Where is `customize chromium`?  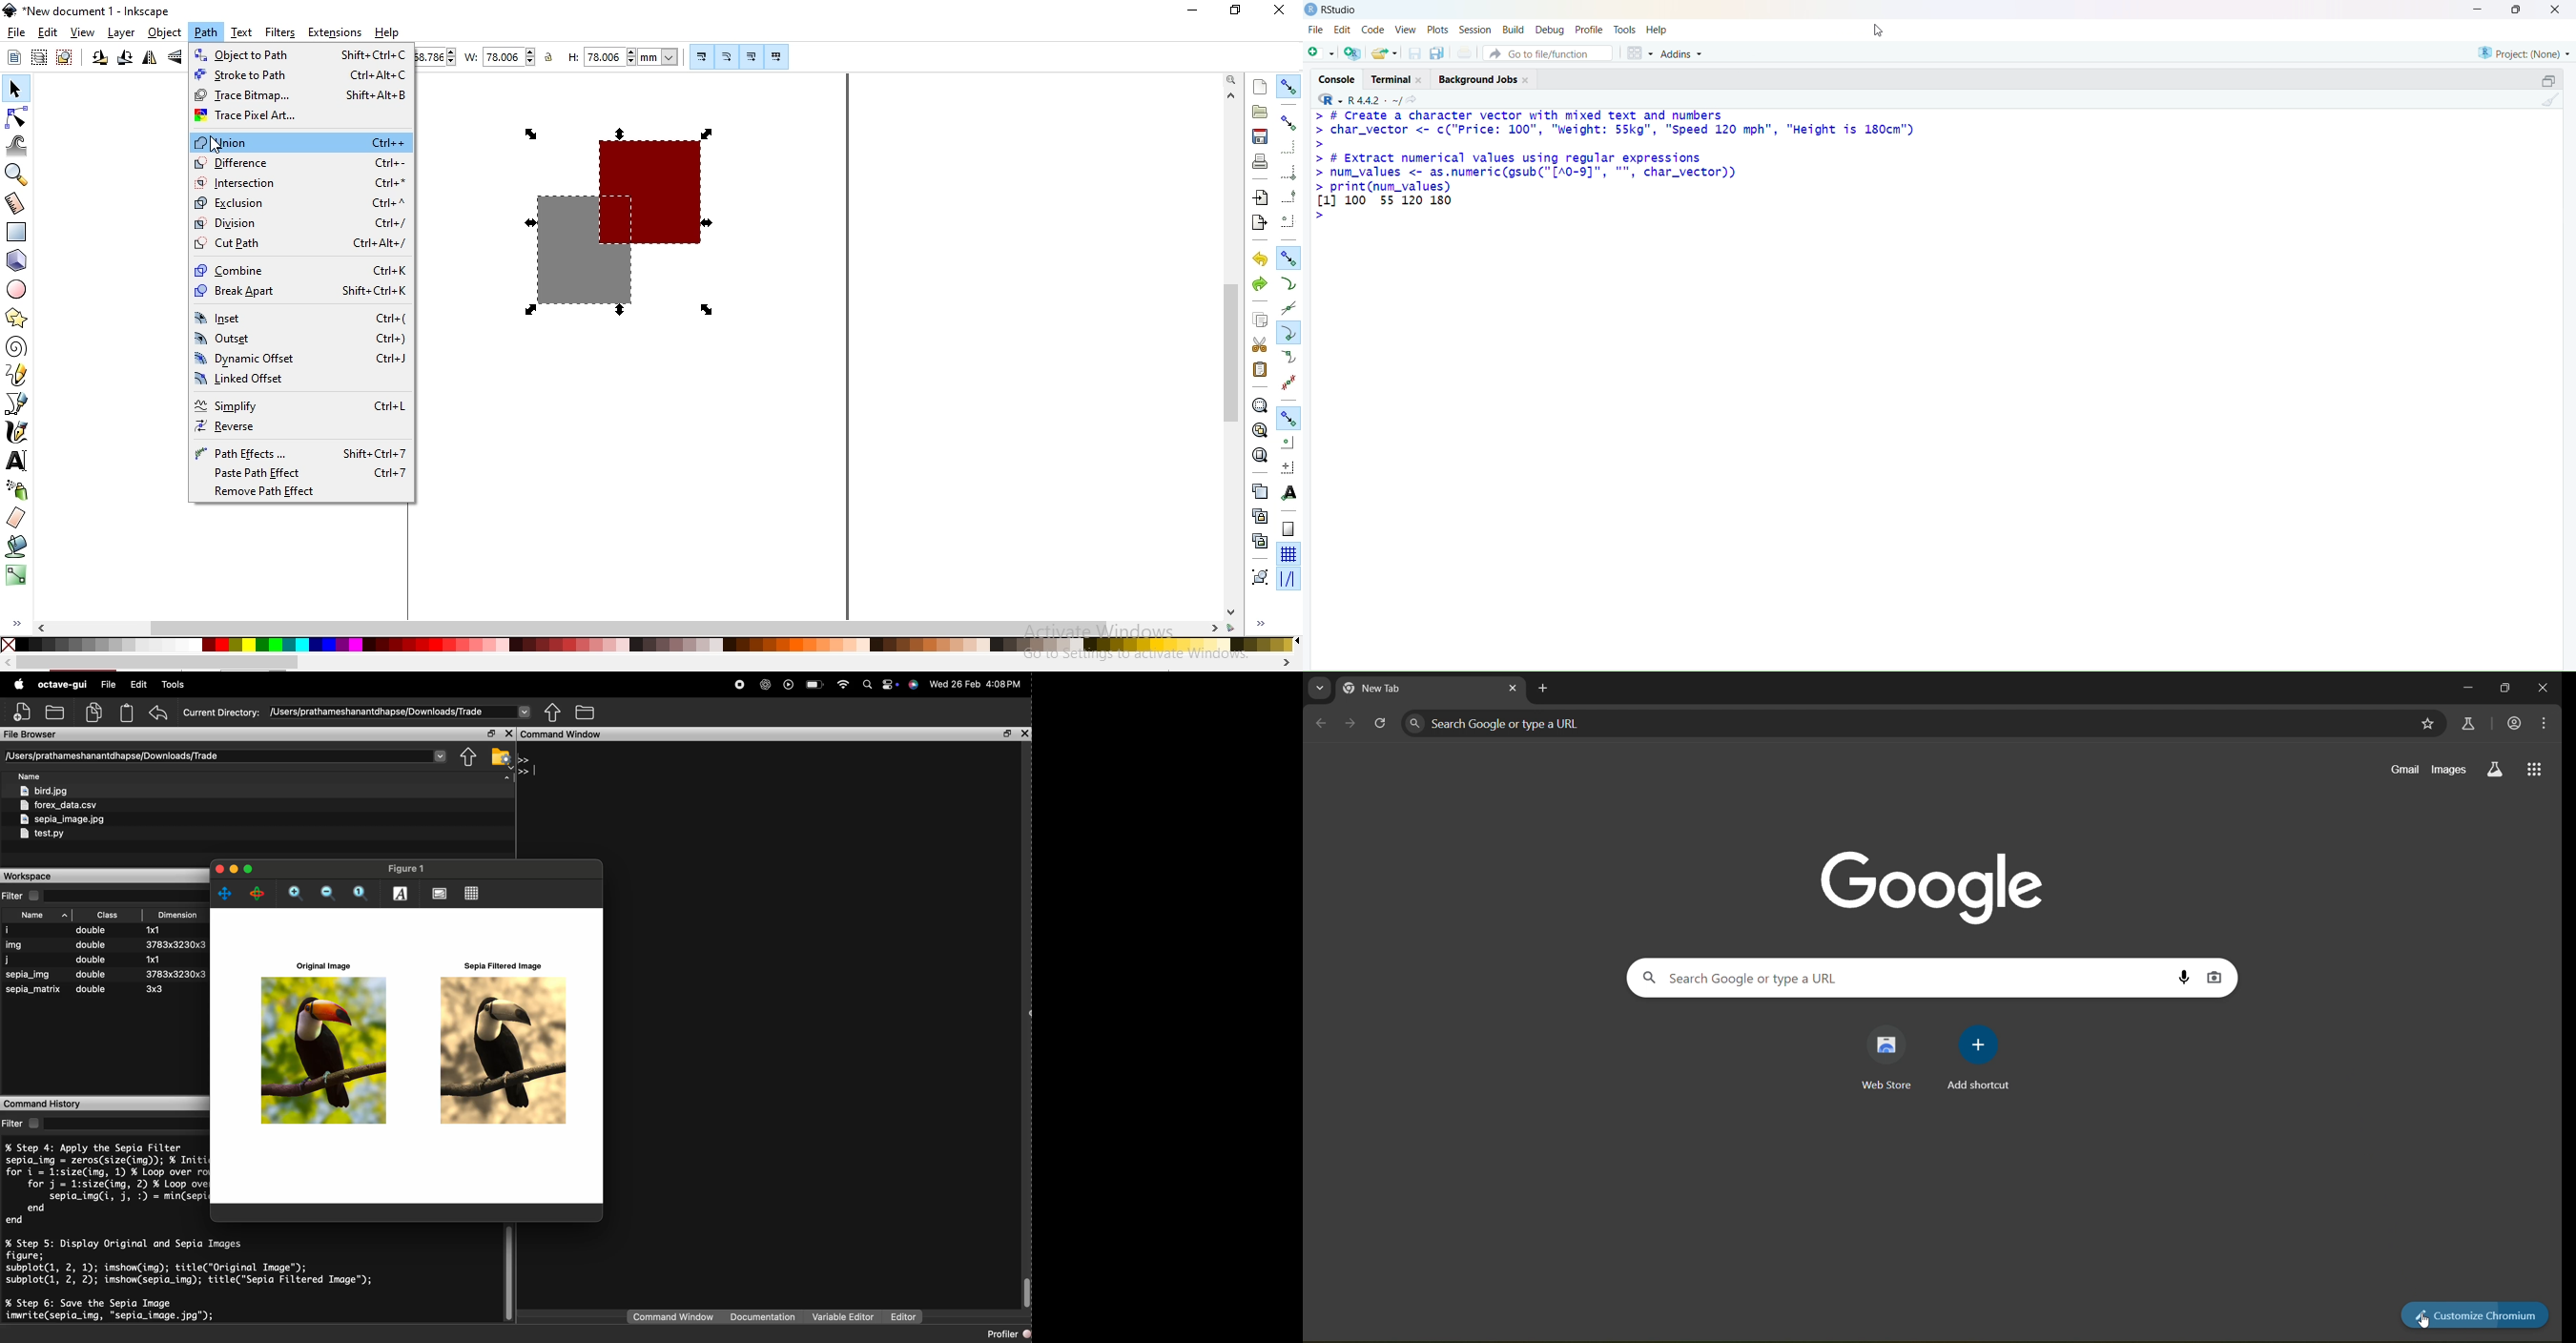
customize chromium is located at coordinates (2473, 1313).